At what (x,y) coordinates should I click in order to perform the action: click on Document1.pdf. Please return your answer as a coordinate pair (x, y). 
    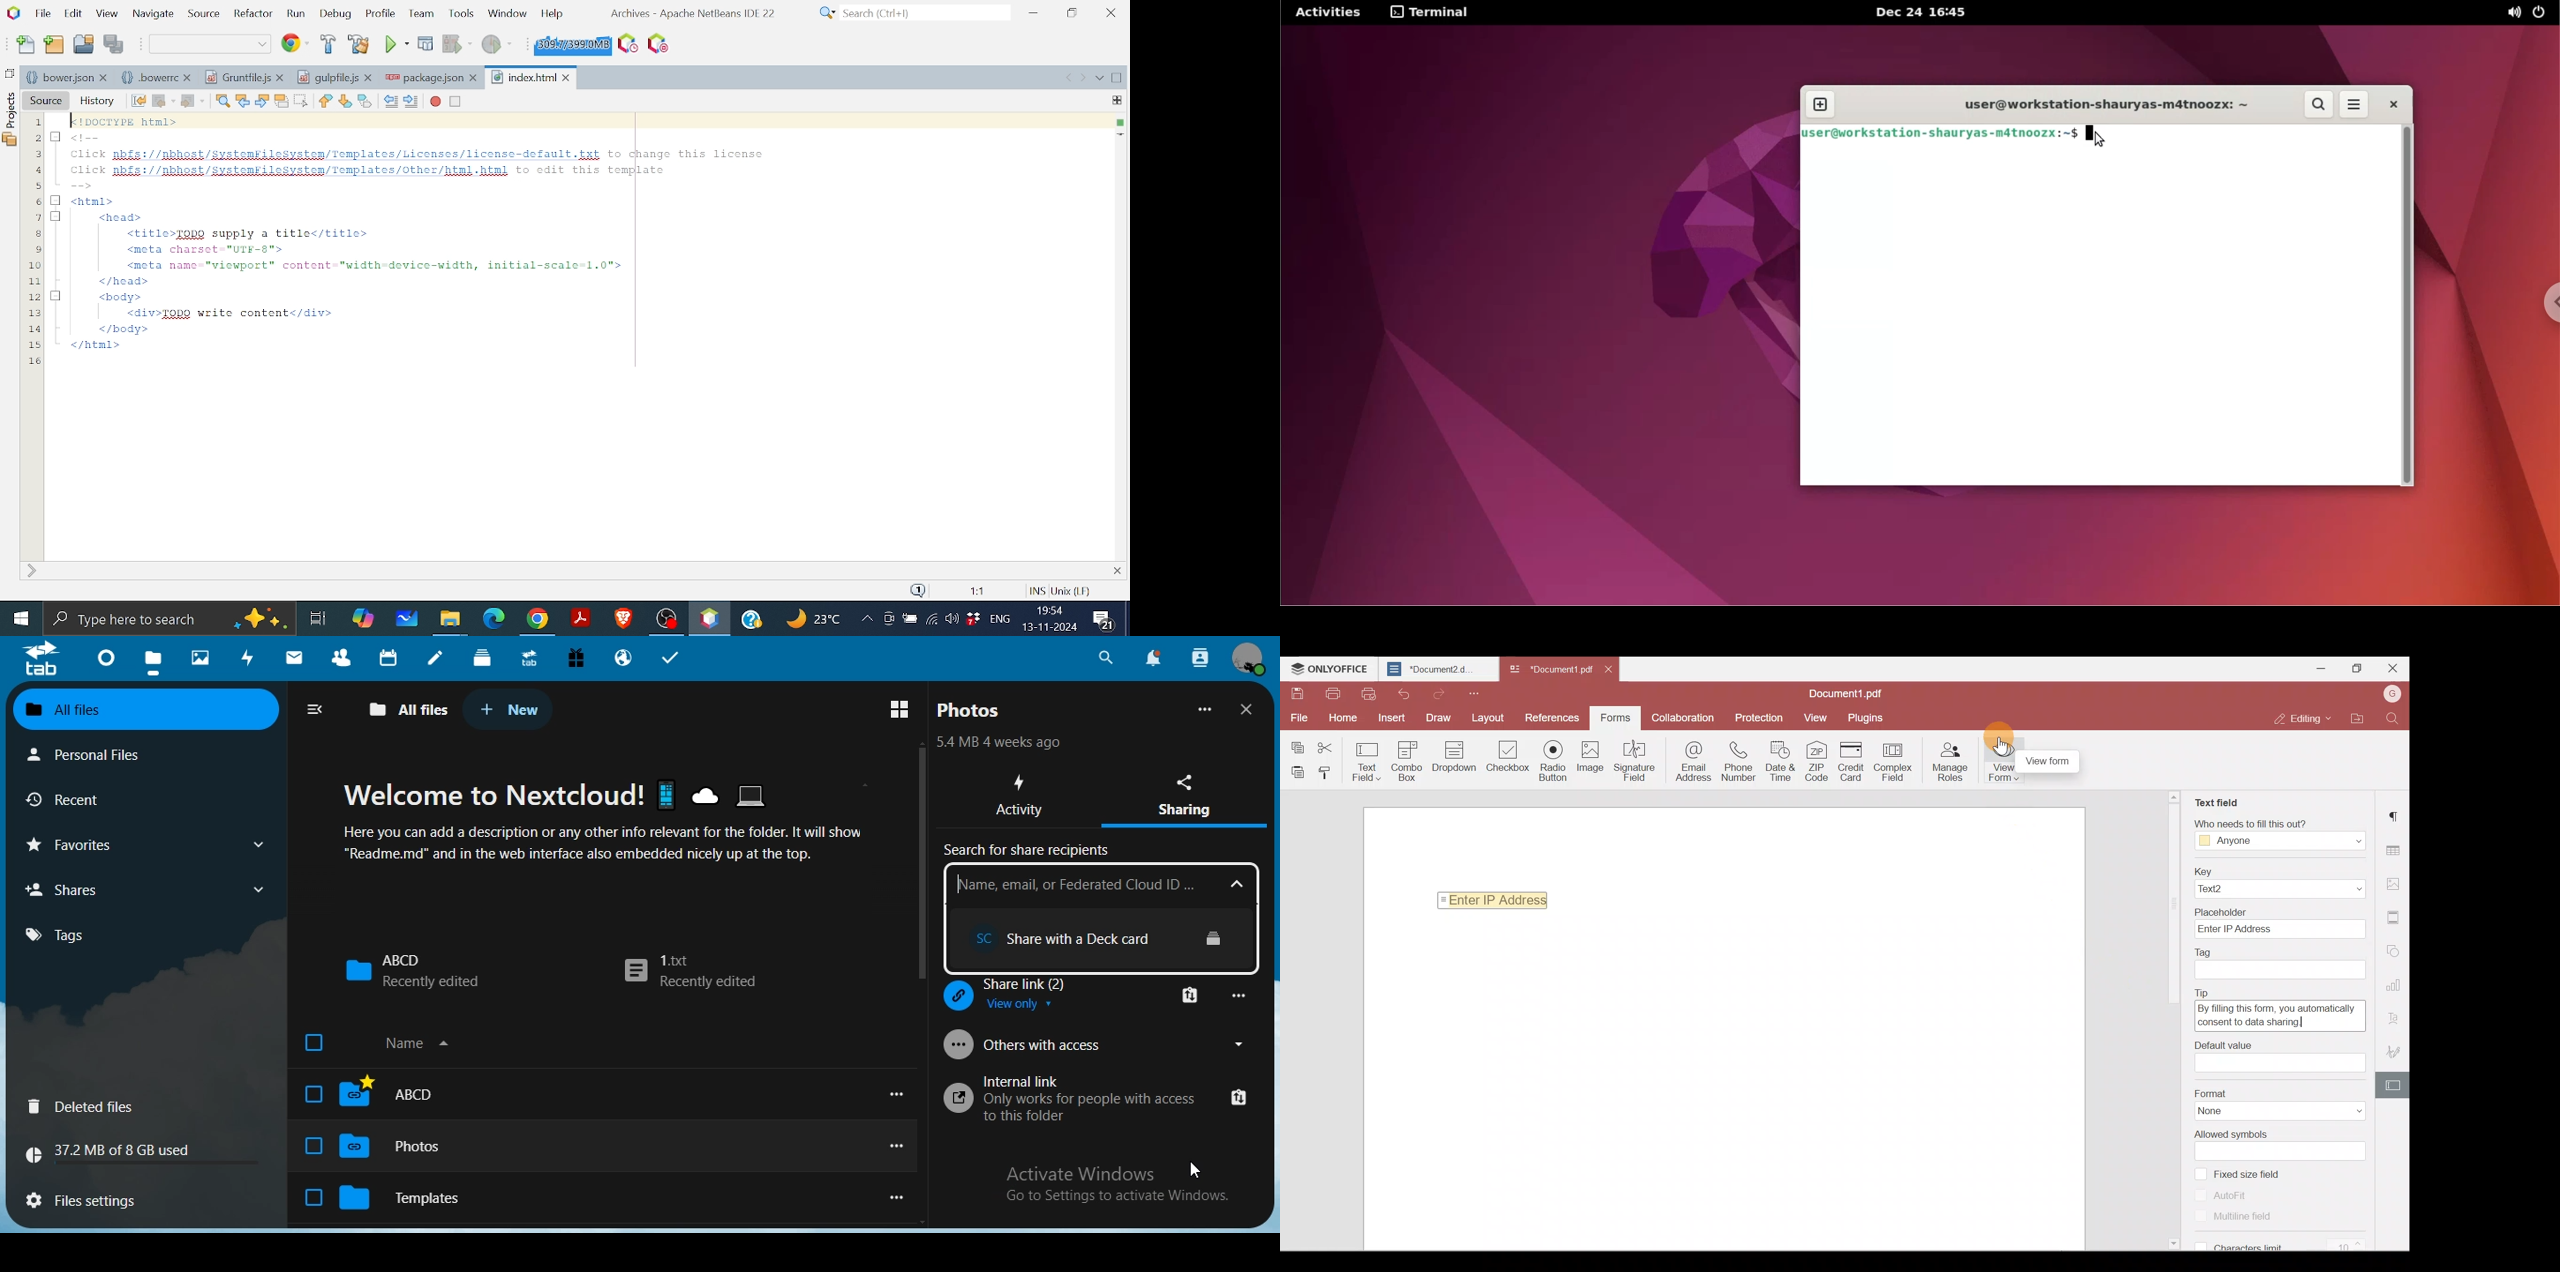
    Looking at the image, I should click on (1852, 691).